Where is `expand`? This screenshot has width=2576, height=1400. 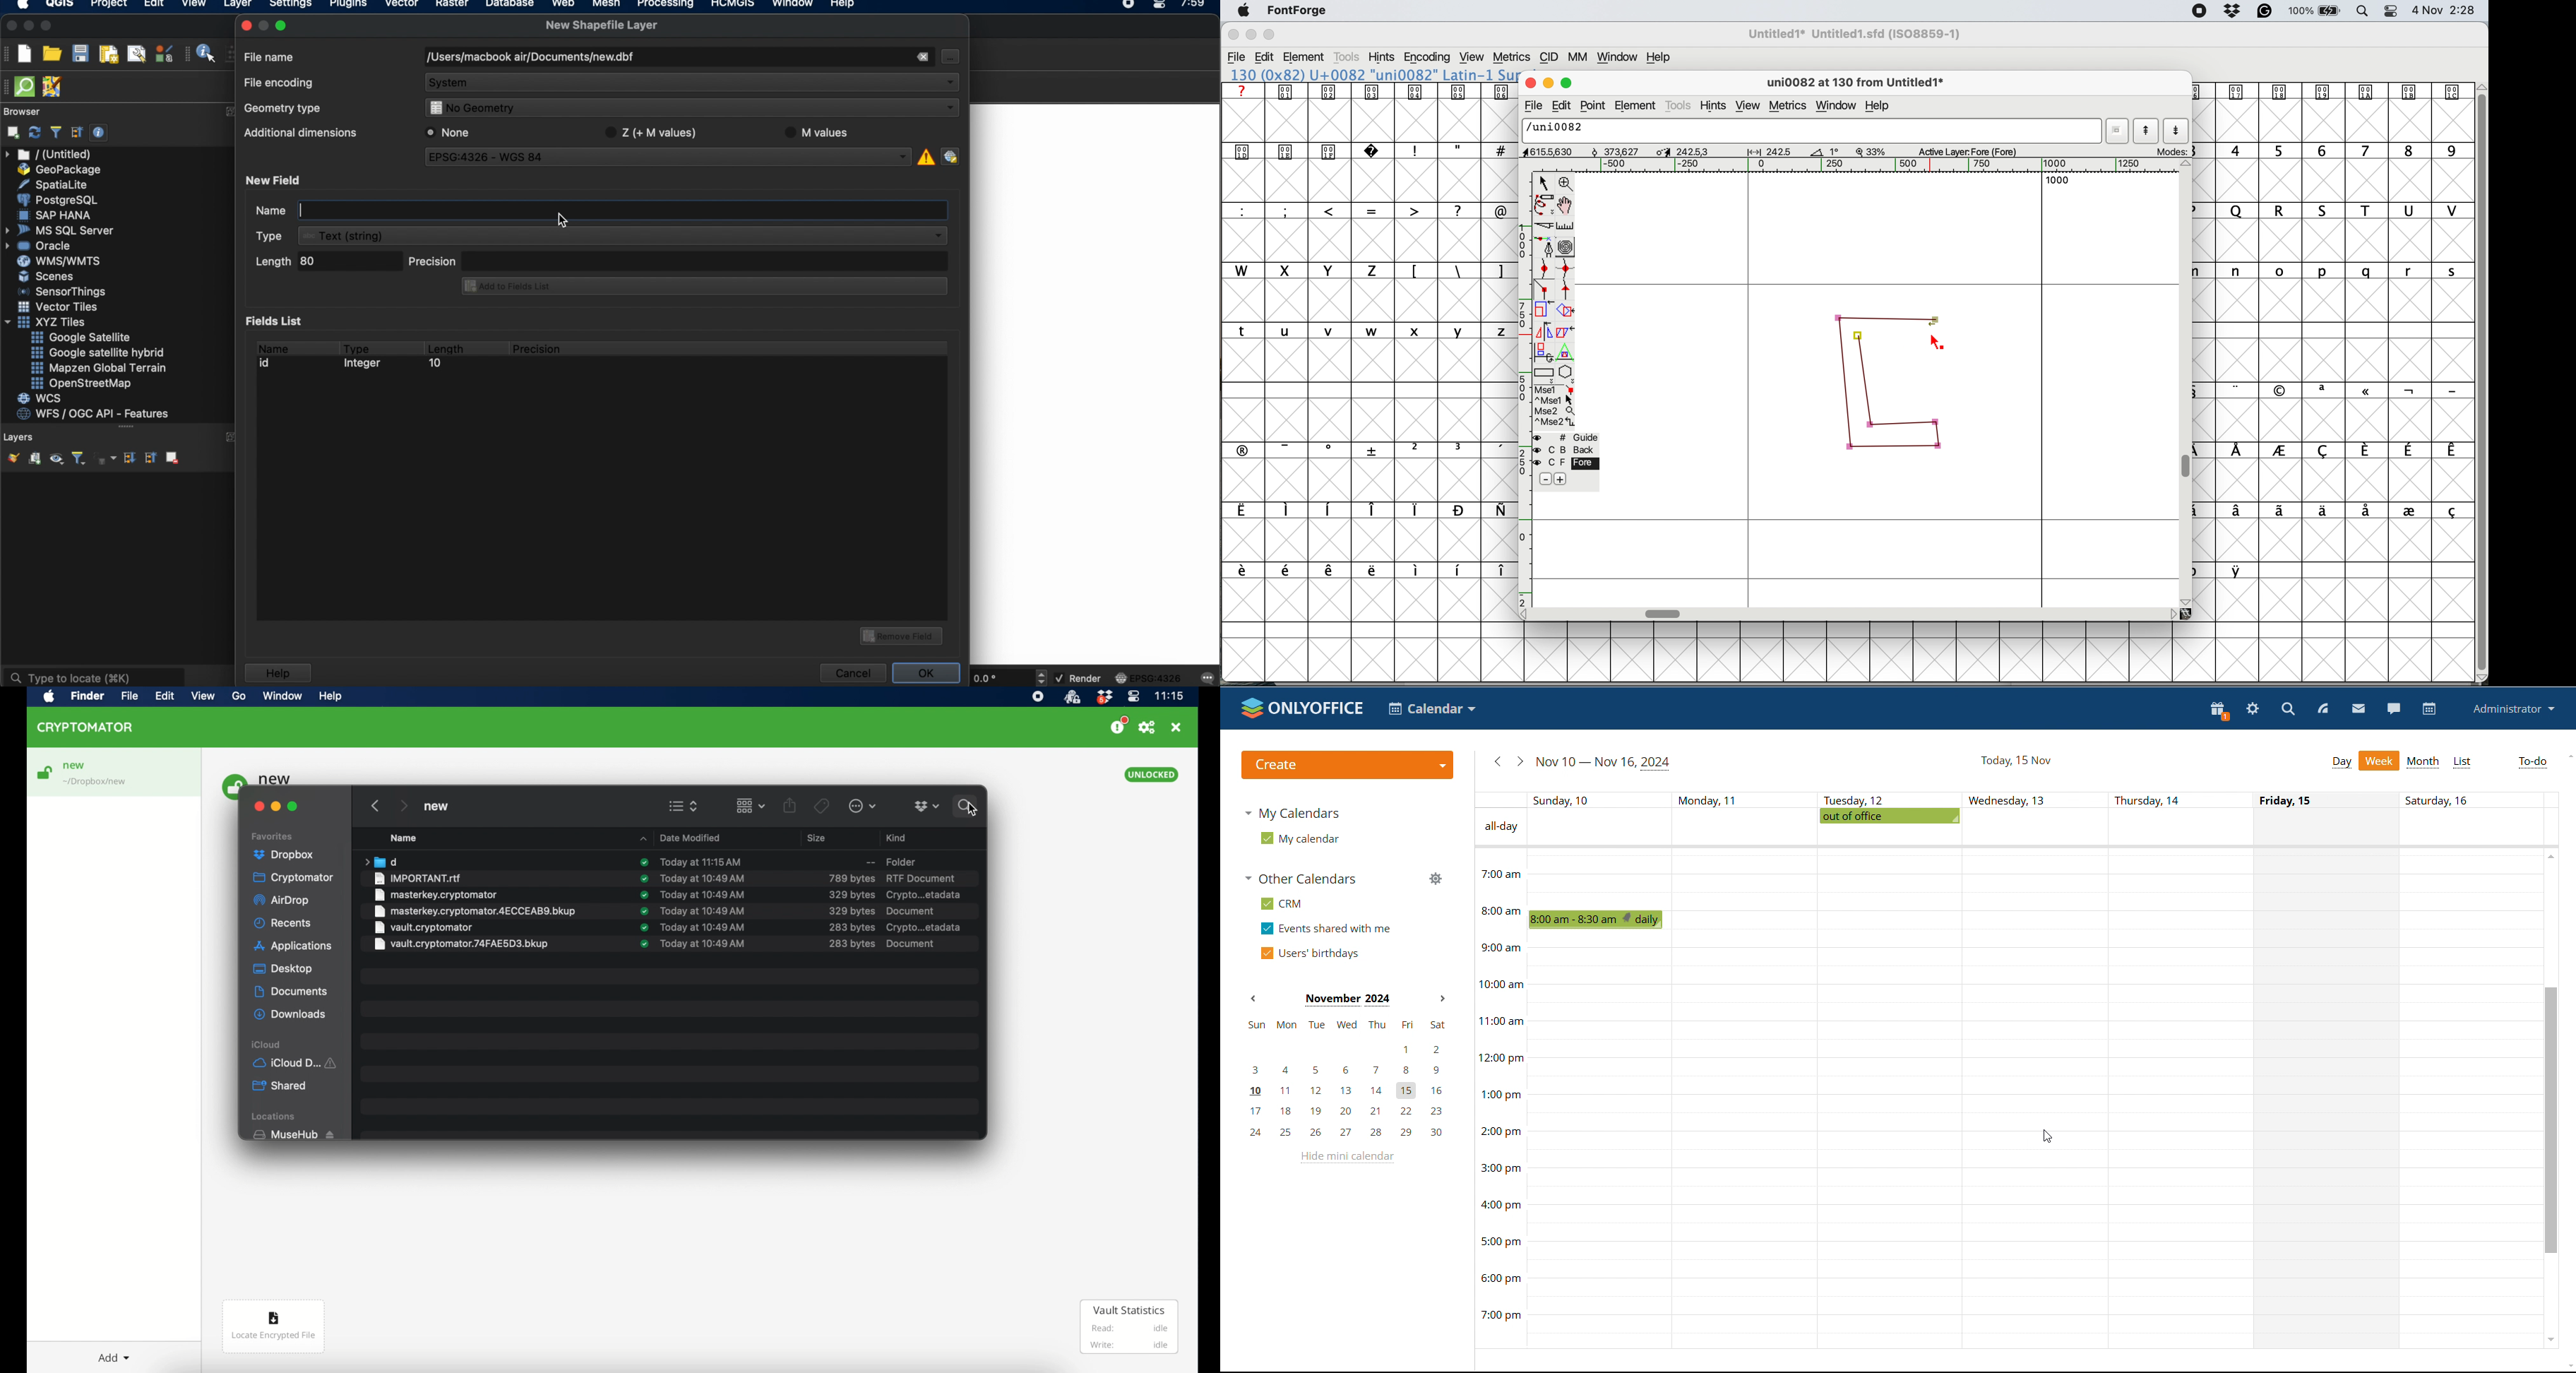
expand is located at coordinates (231, 437).